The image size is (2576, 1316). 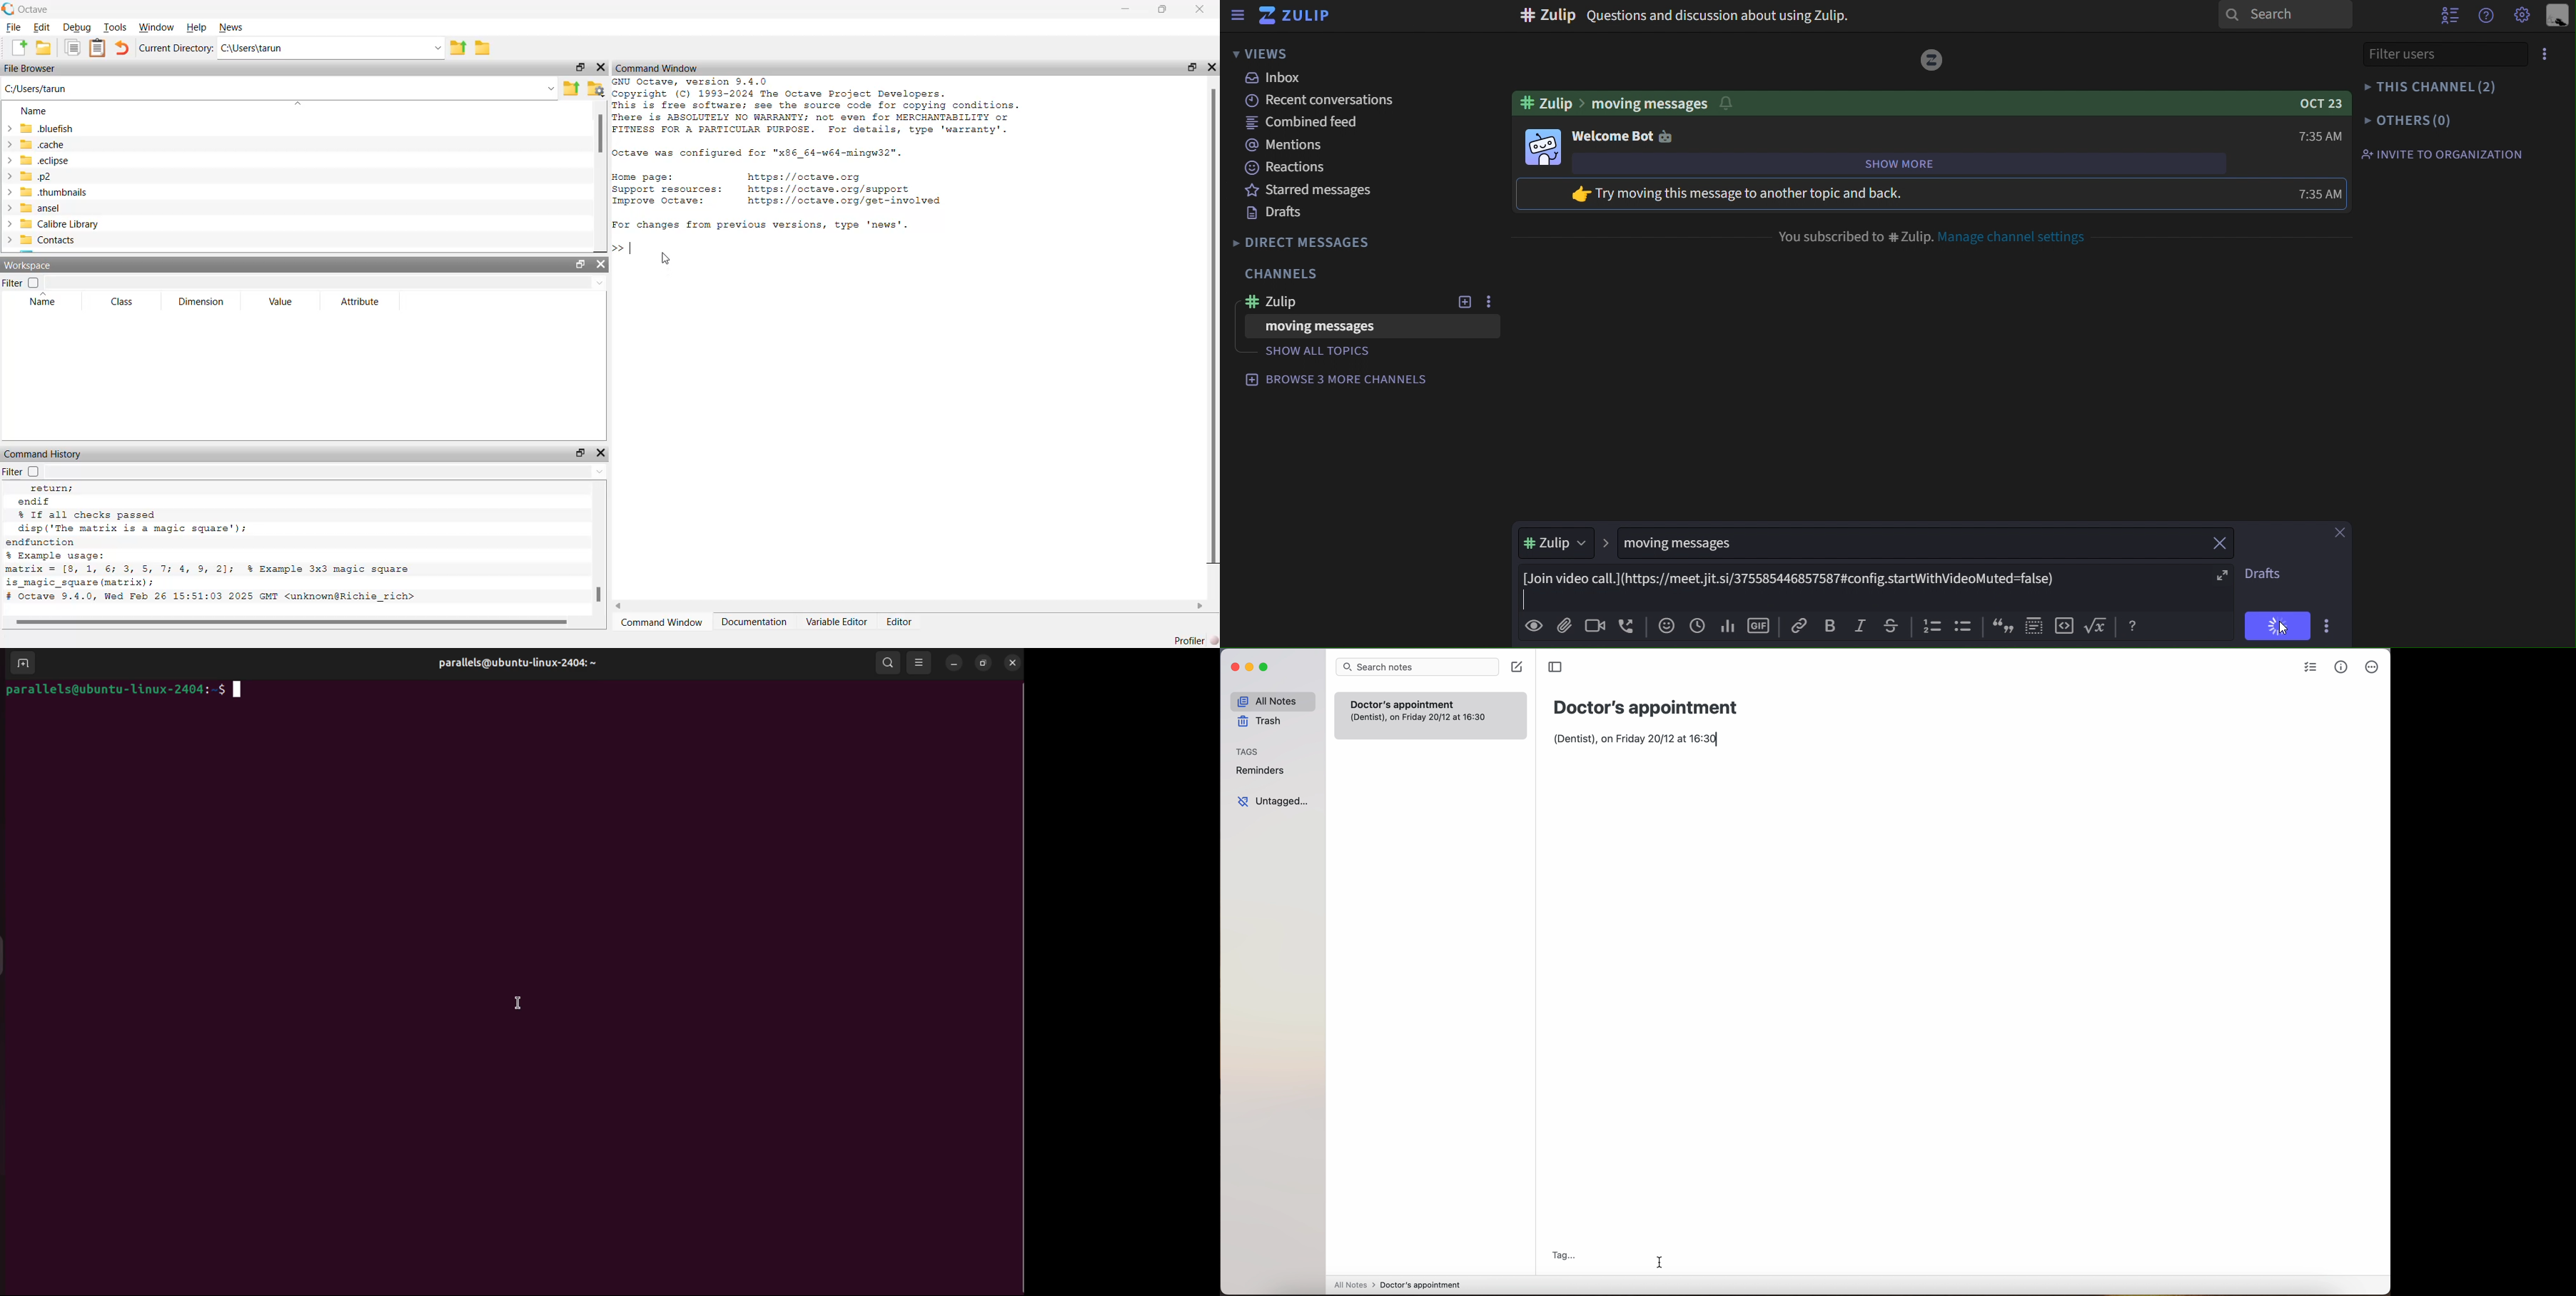 I want to click on logo, so click(x=9, y=9).